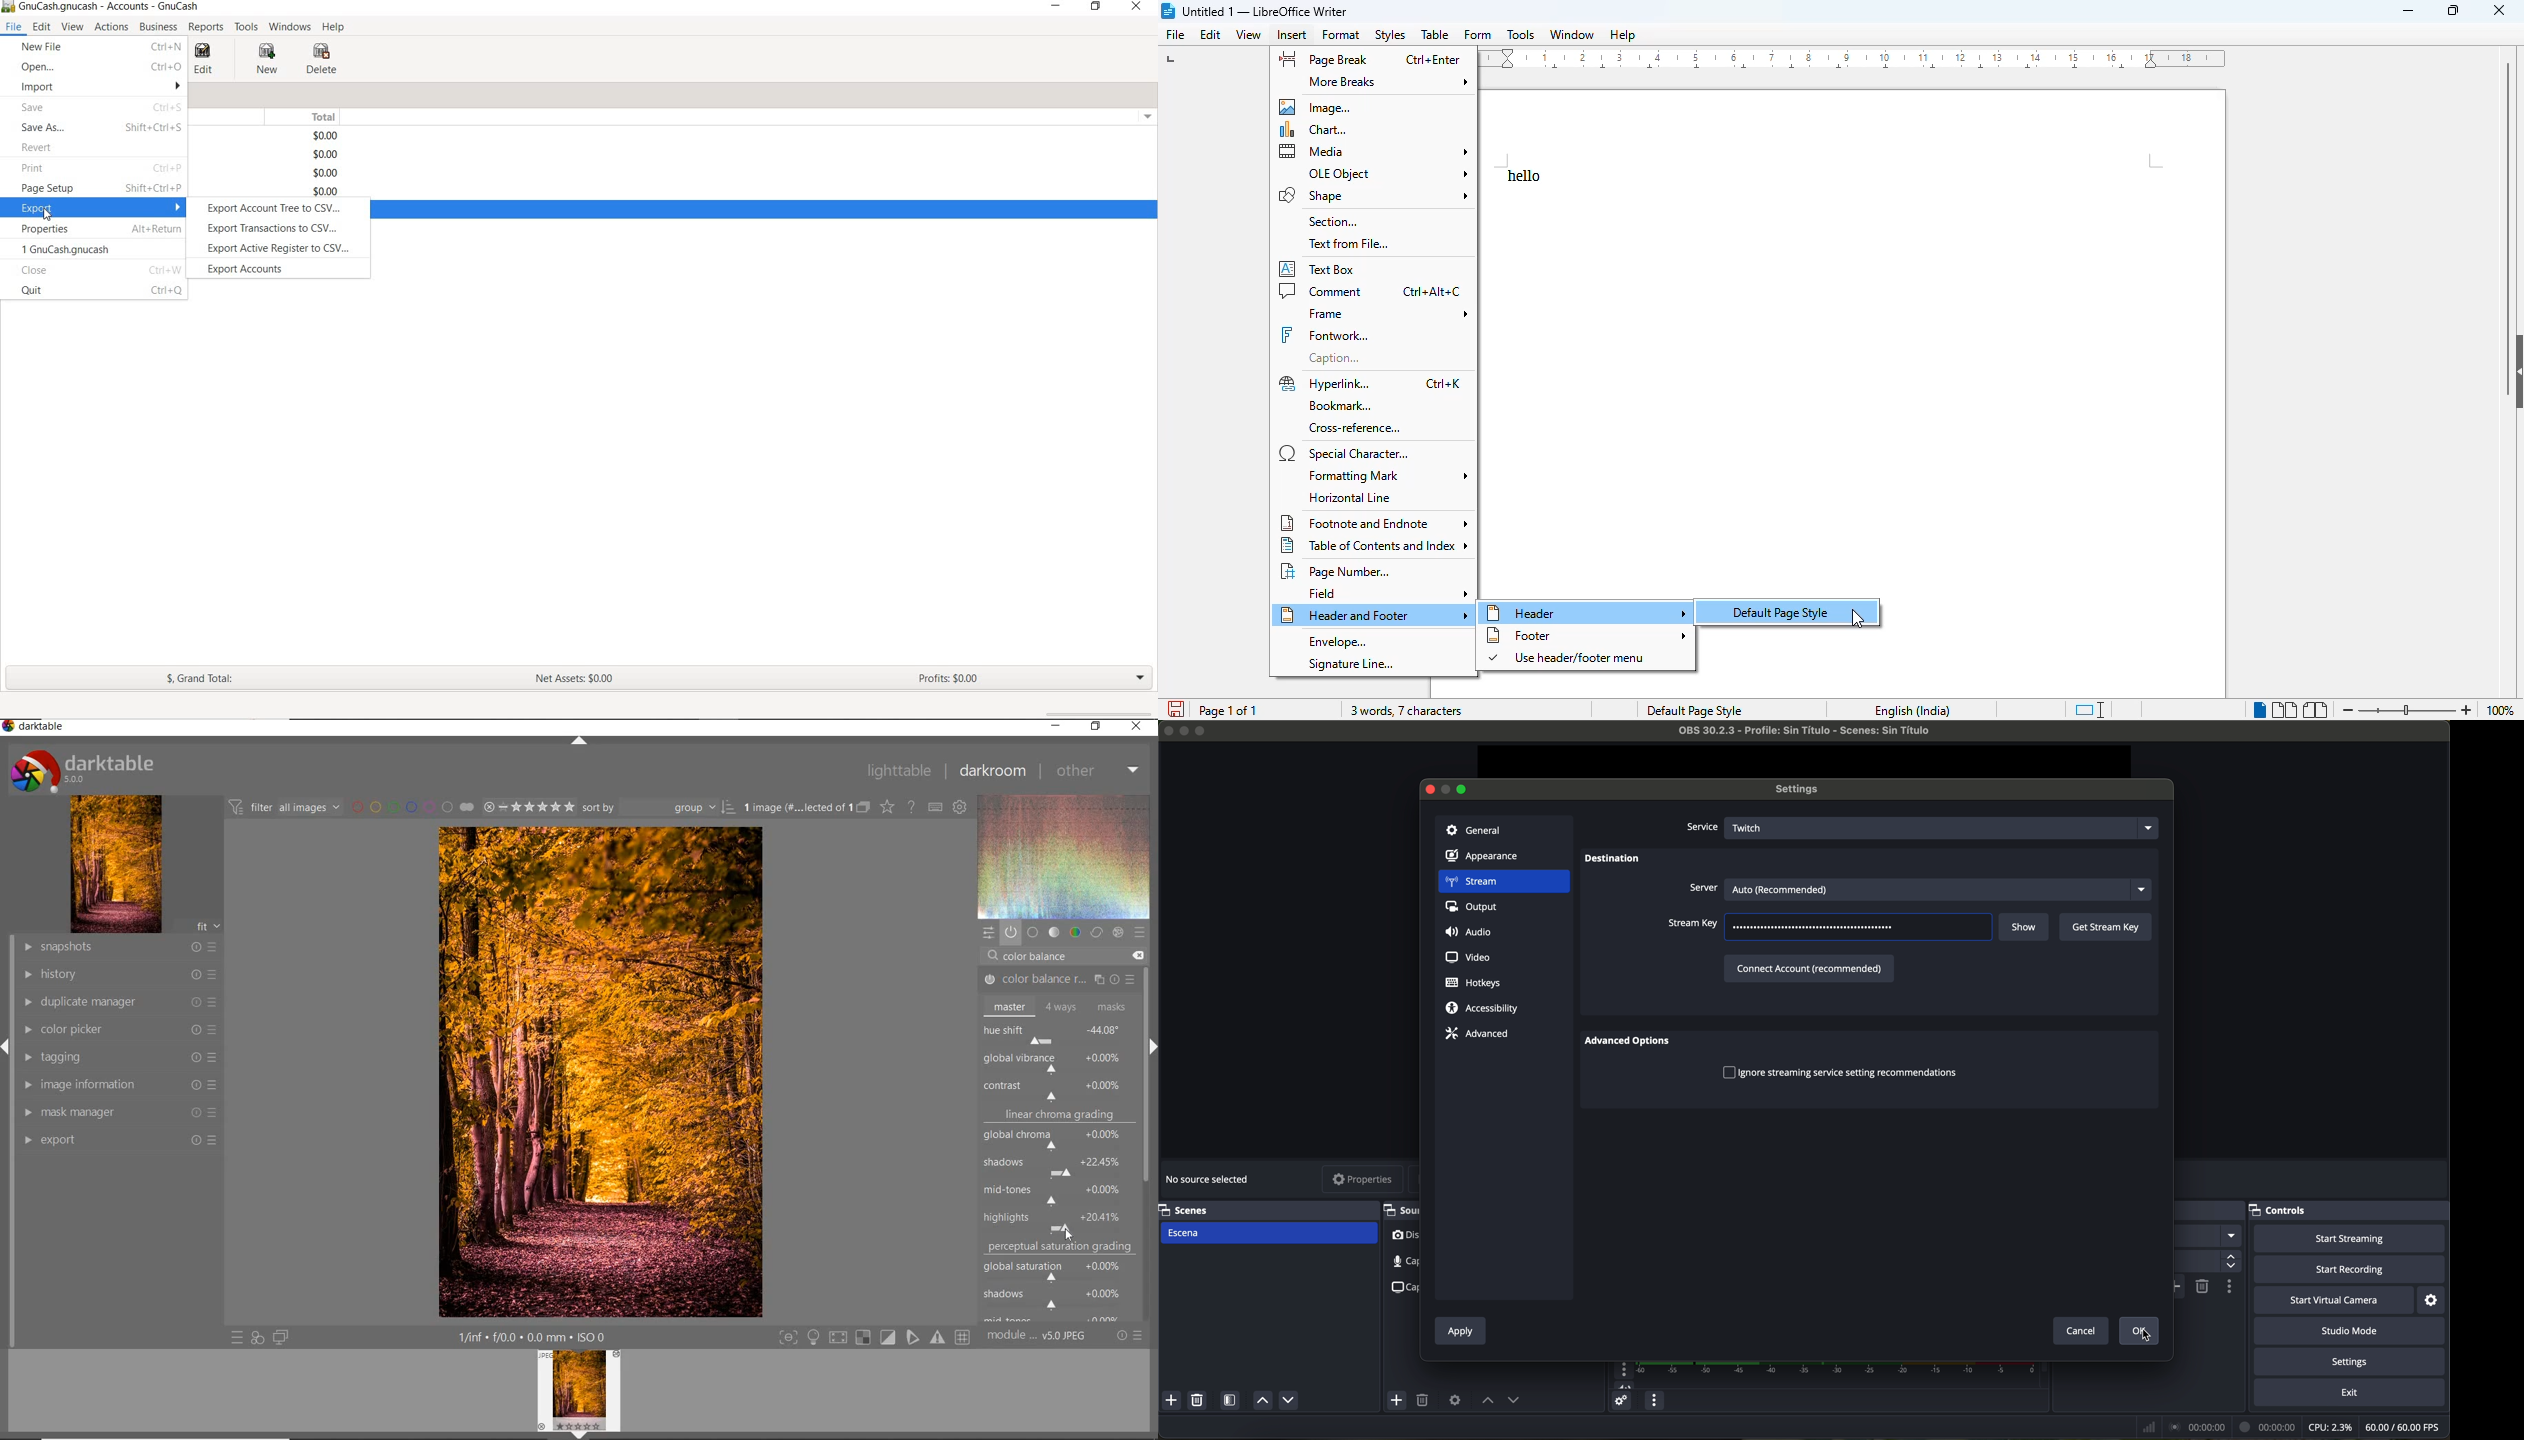  Describe the element at coordinates (1840, 1074) in the screenshot. I see `ignore streaming service setting recommendations` at that location.